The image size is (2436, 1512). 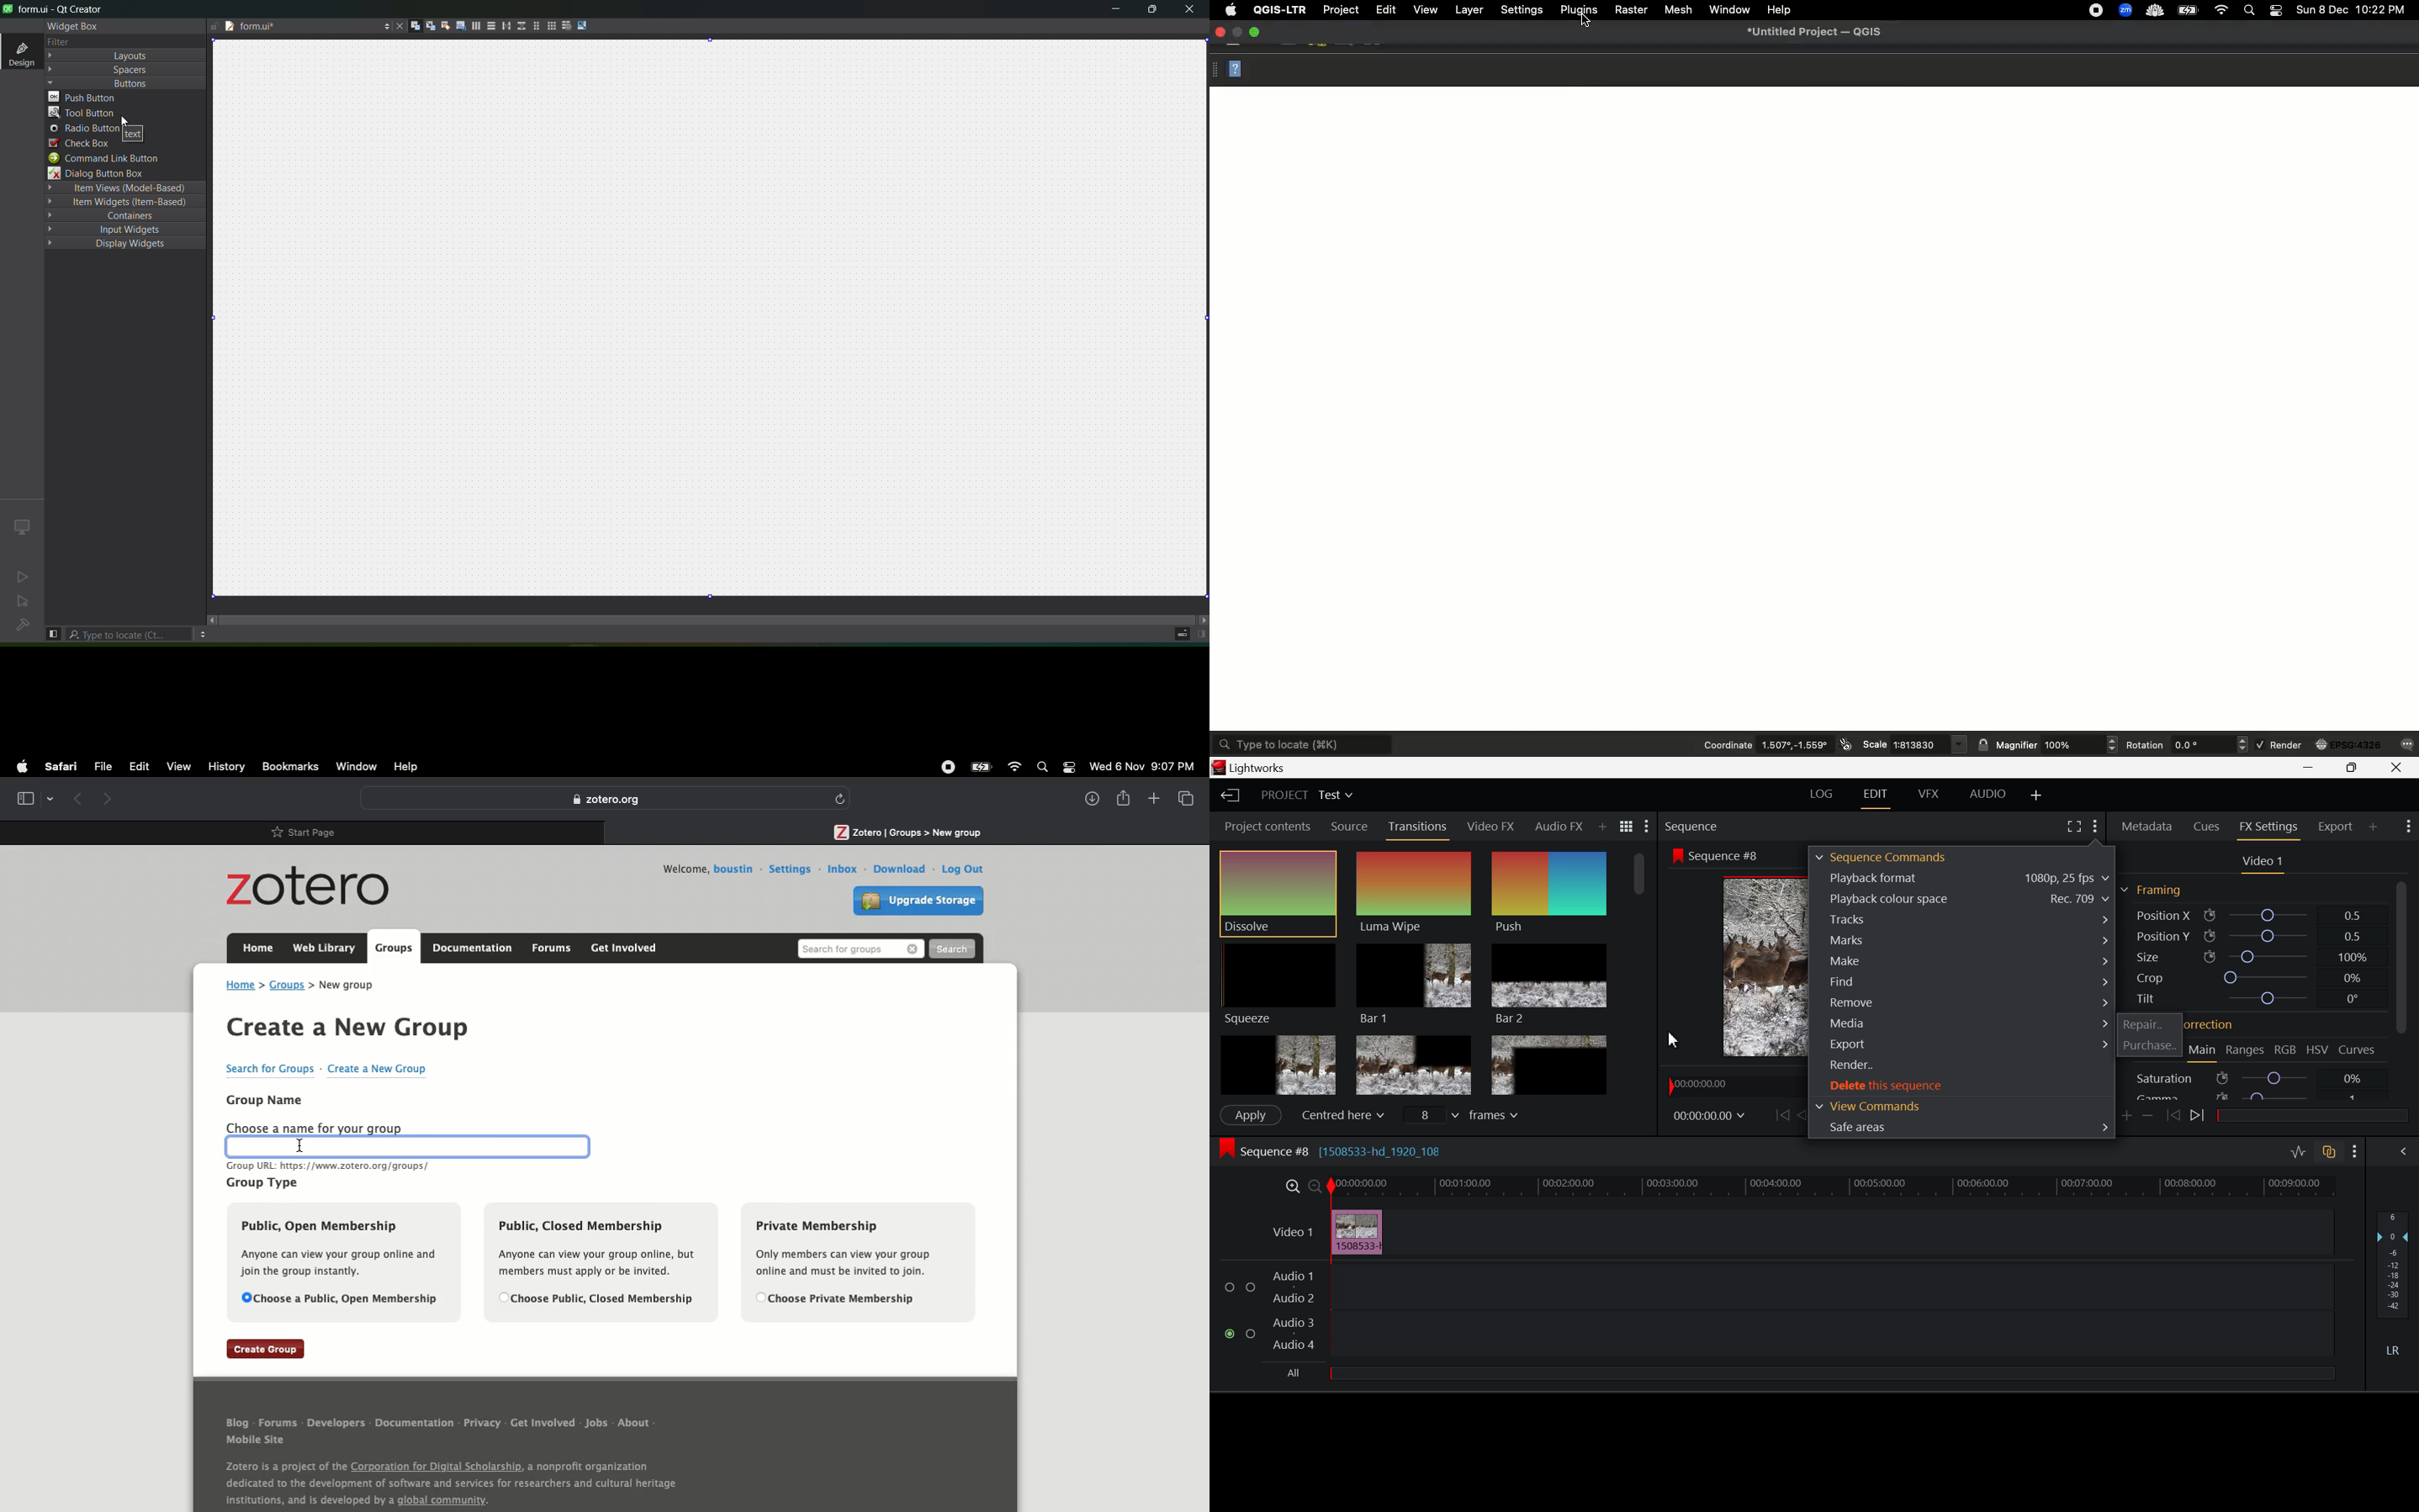 What do you see at coordinates (1043, 767) in the screenshot?
I see `Search` at bounding box center [1043, 767].